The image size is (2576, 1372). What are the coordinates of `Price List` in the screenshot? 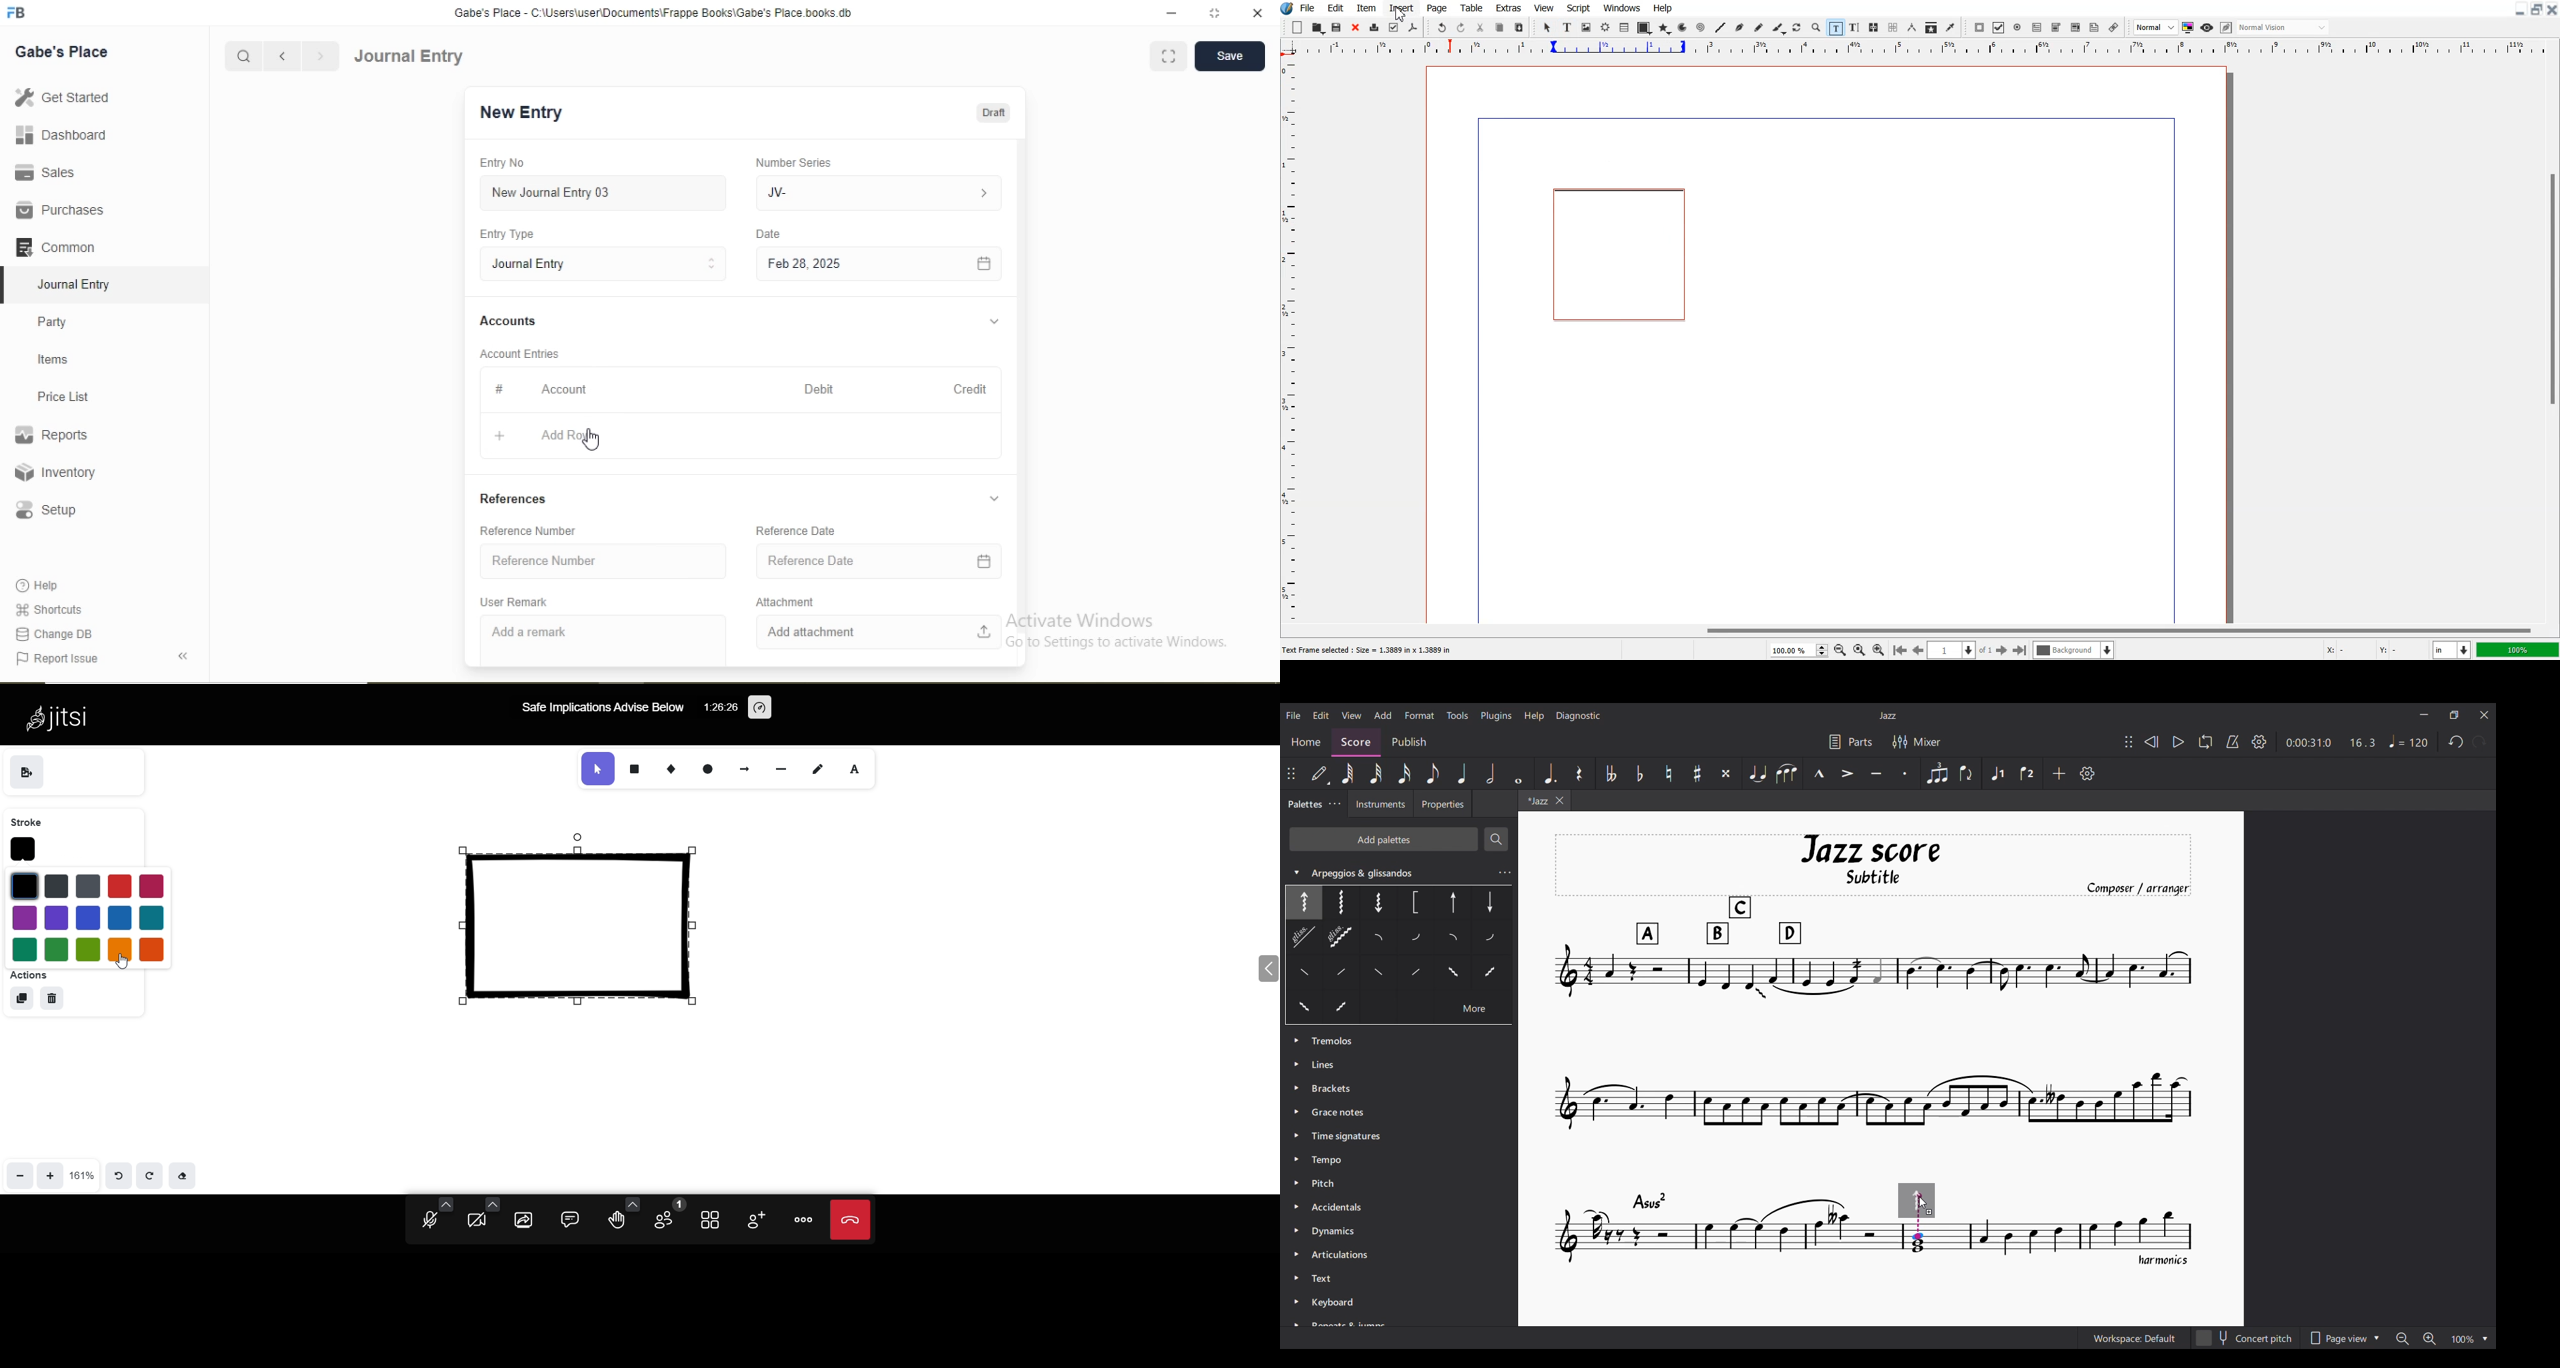 It's located at (62, 397).